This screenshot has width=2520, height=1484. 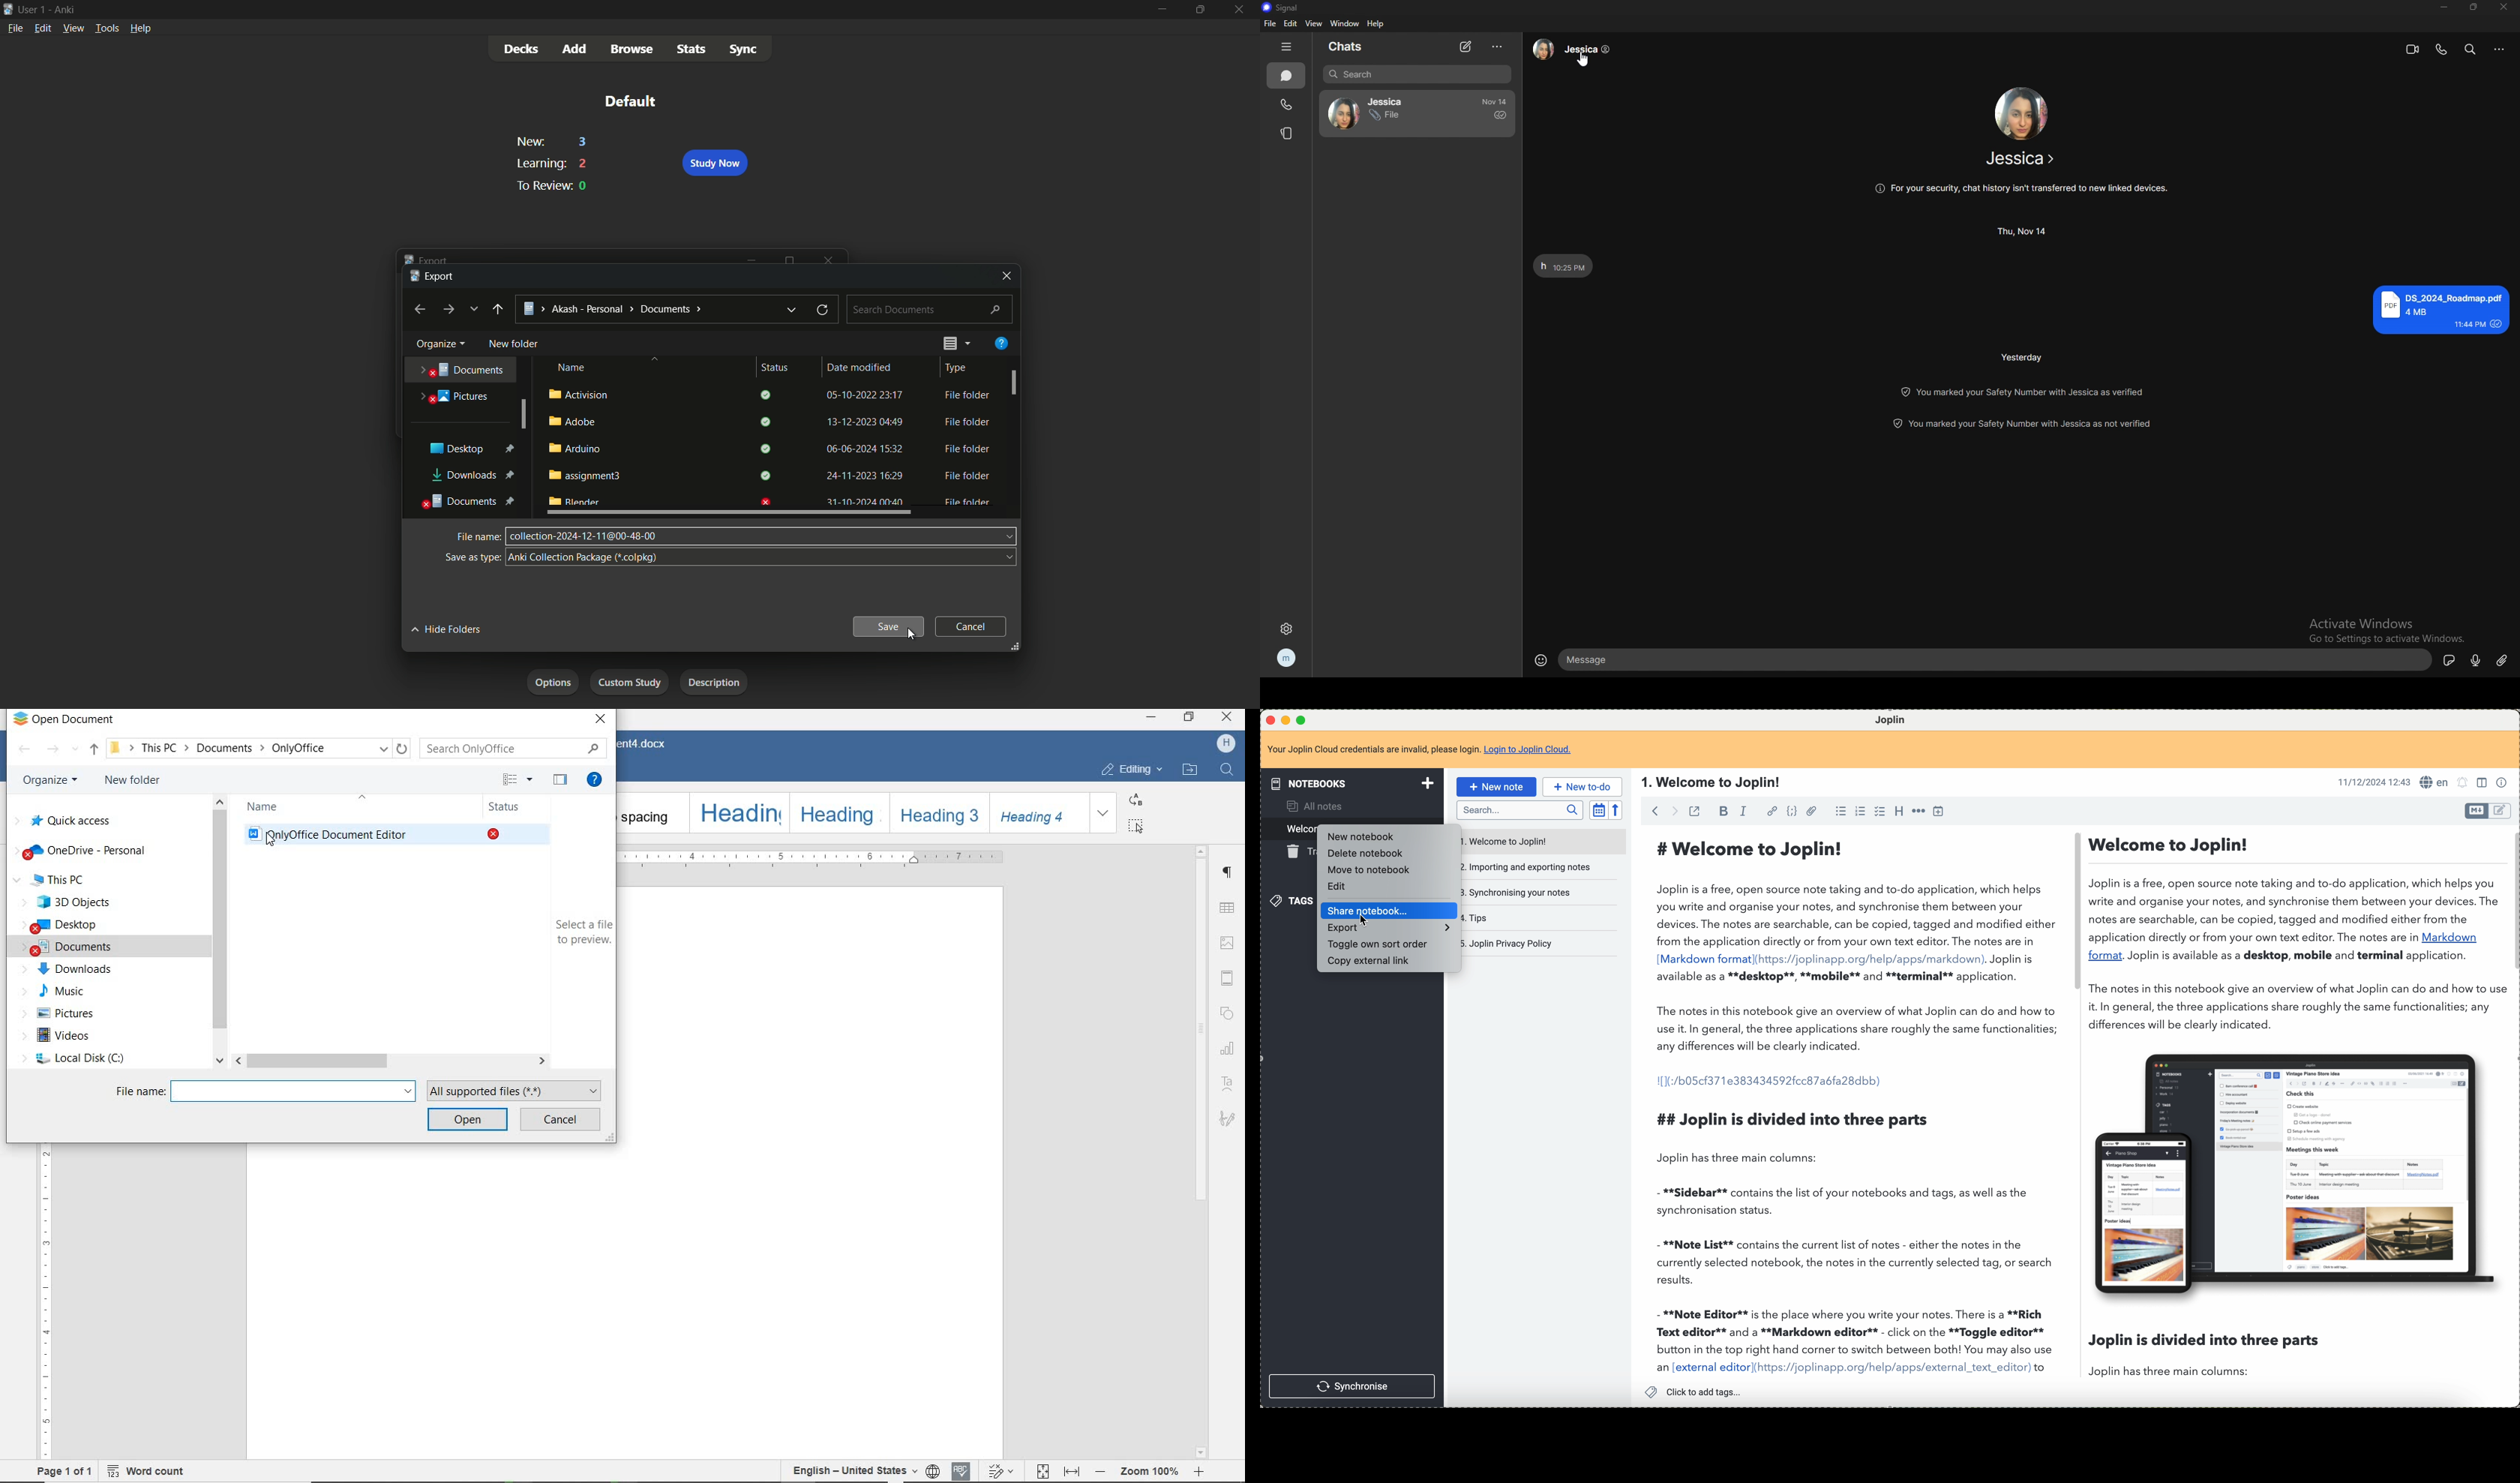 What do you see at coordinates (1002, 1470) in the screenshot?
I see `track changes` at bounding box center [1002, 1470].